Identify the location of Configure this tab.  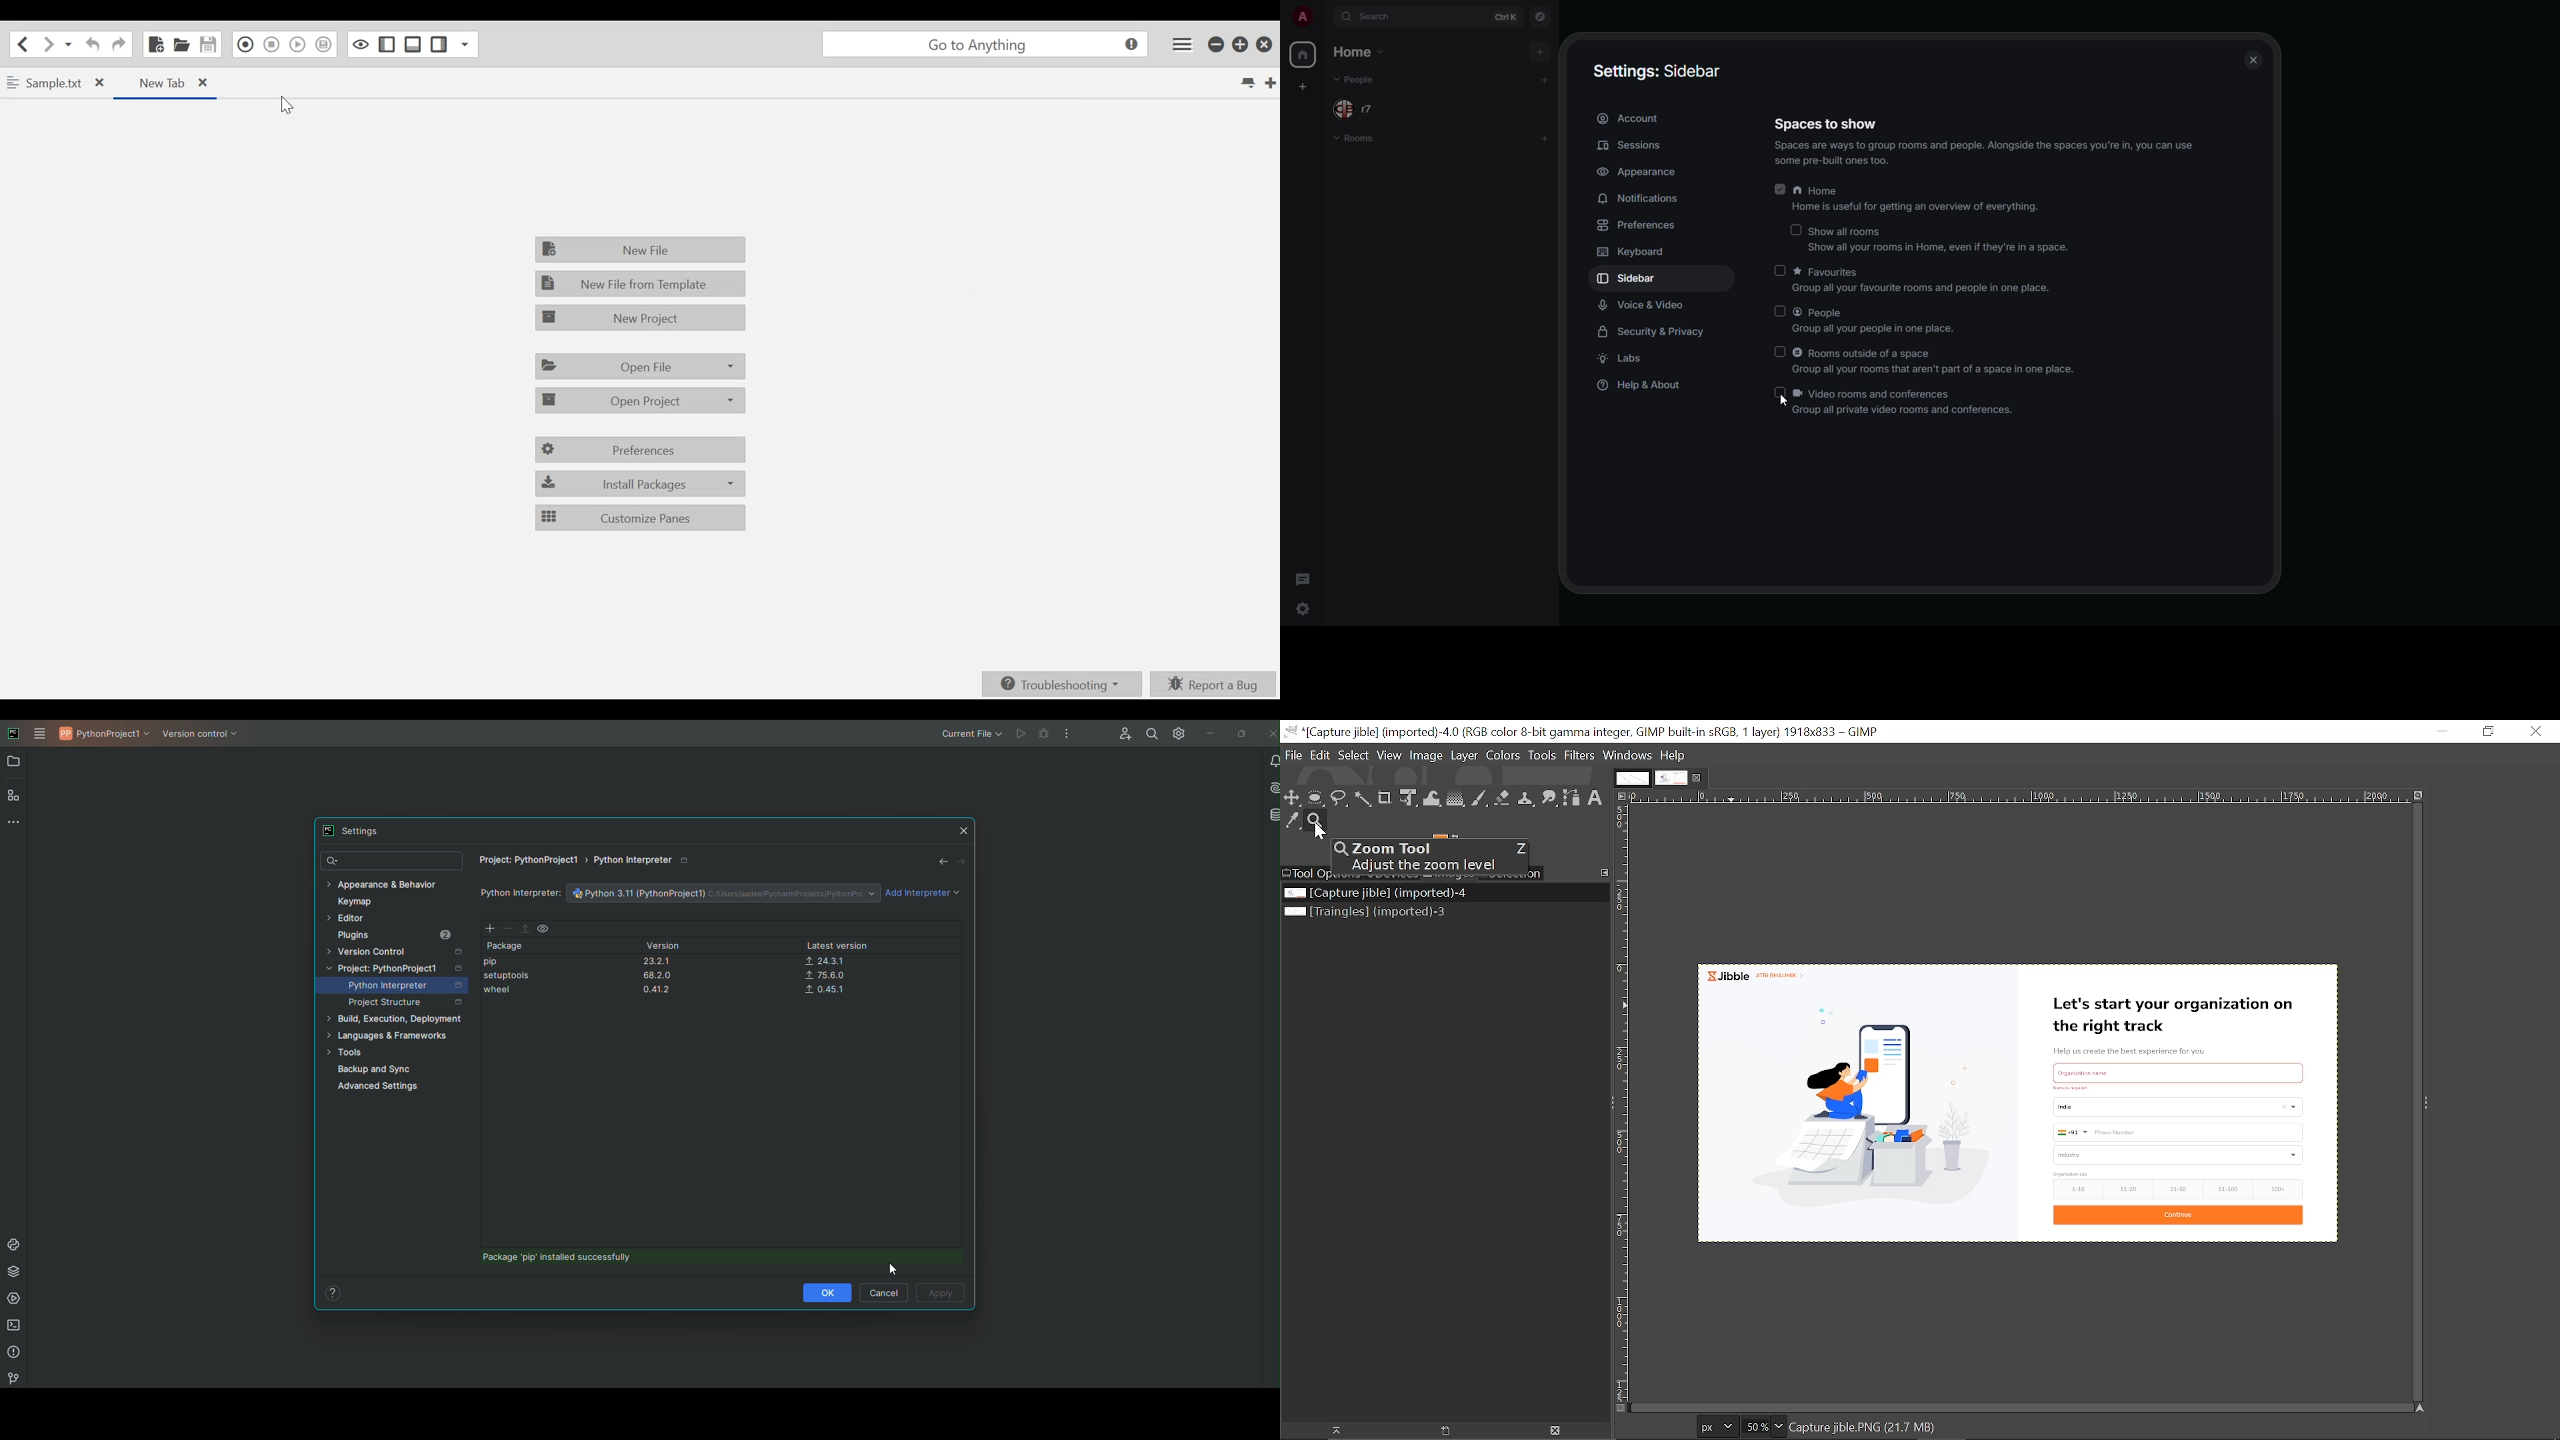
(1602, 873).